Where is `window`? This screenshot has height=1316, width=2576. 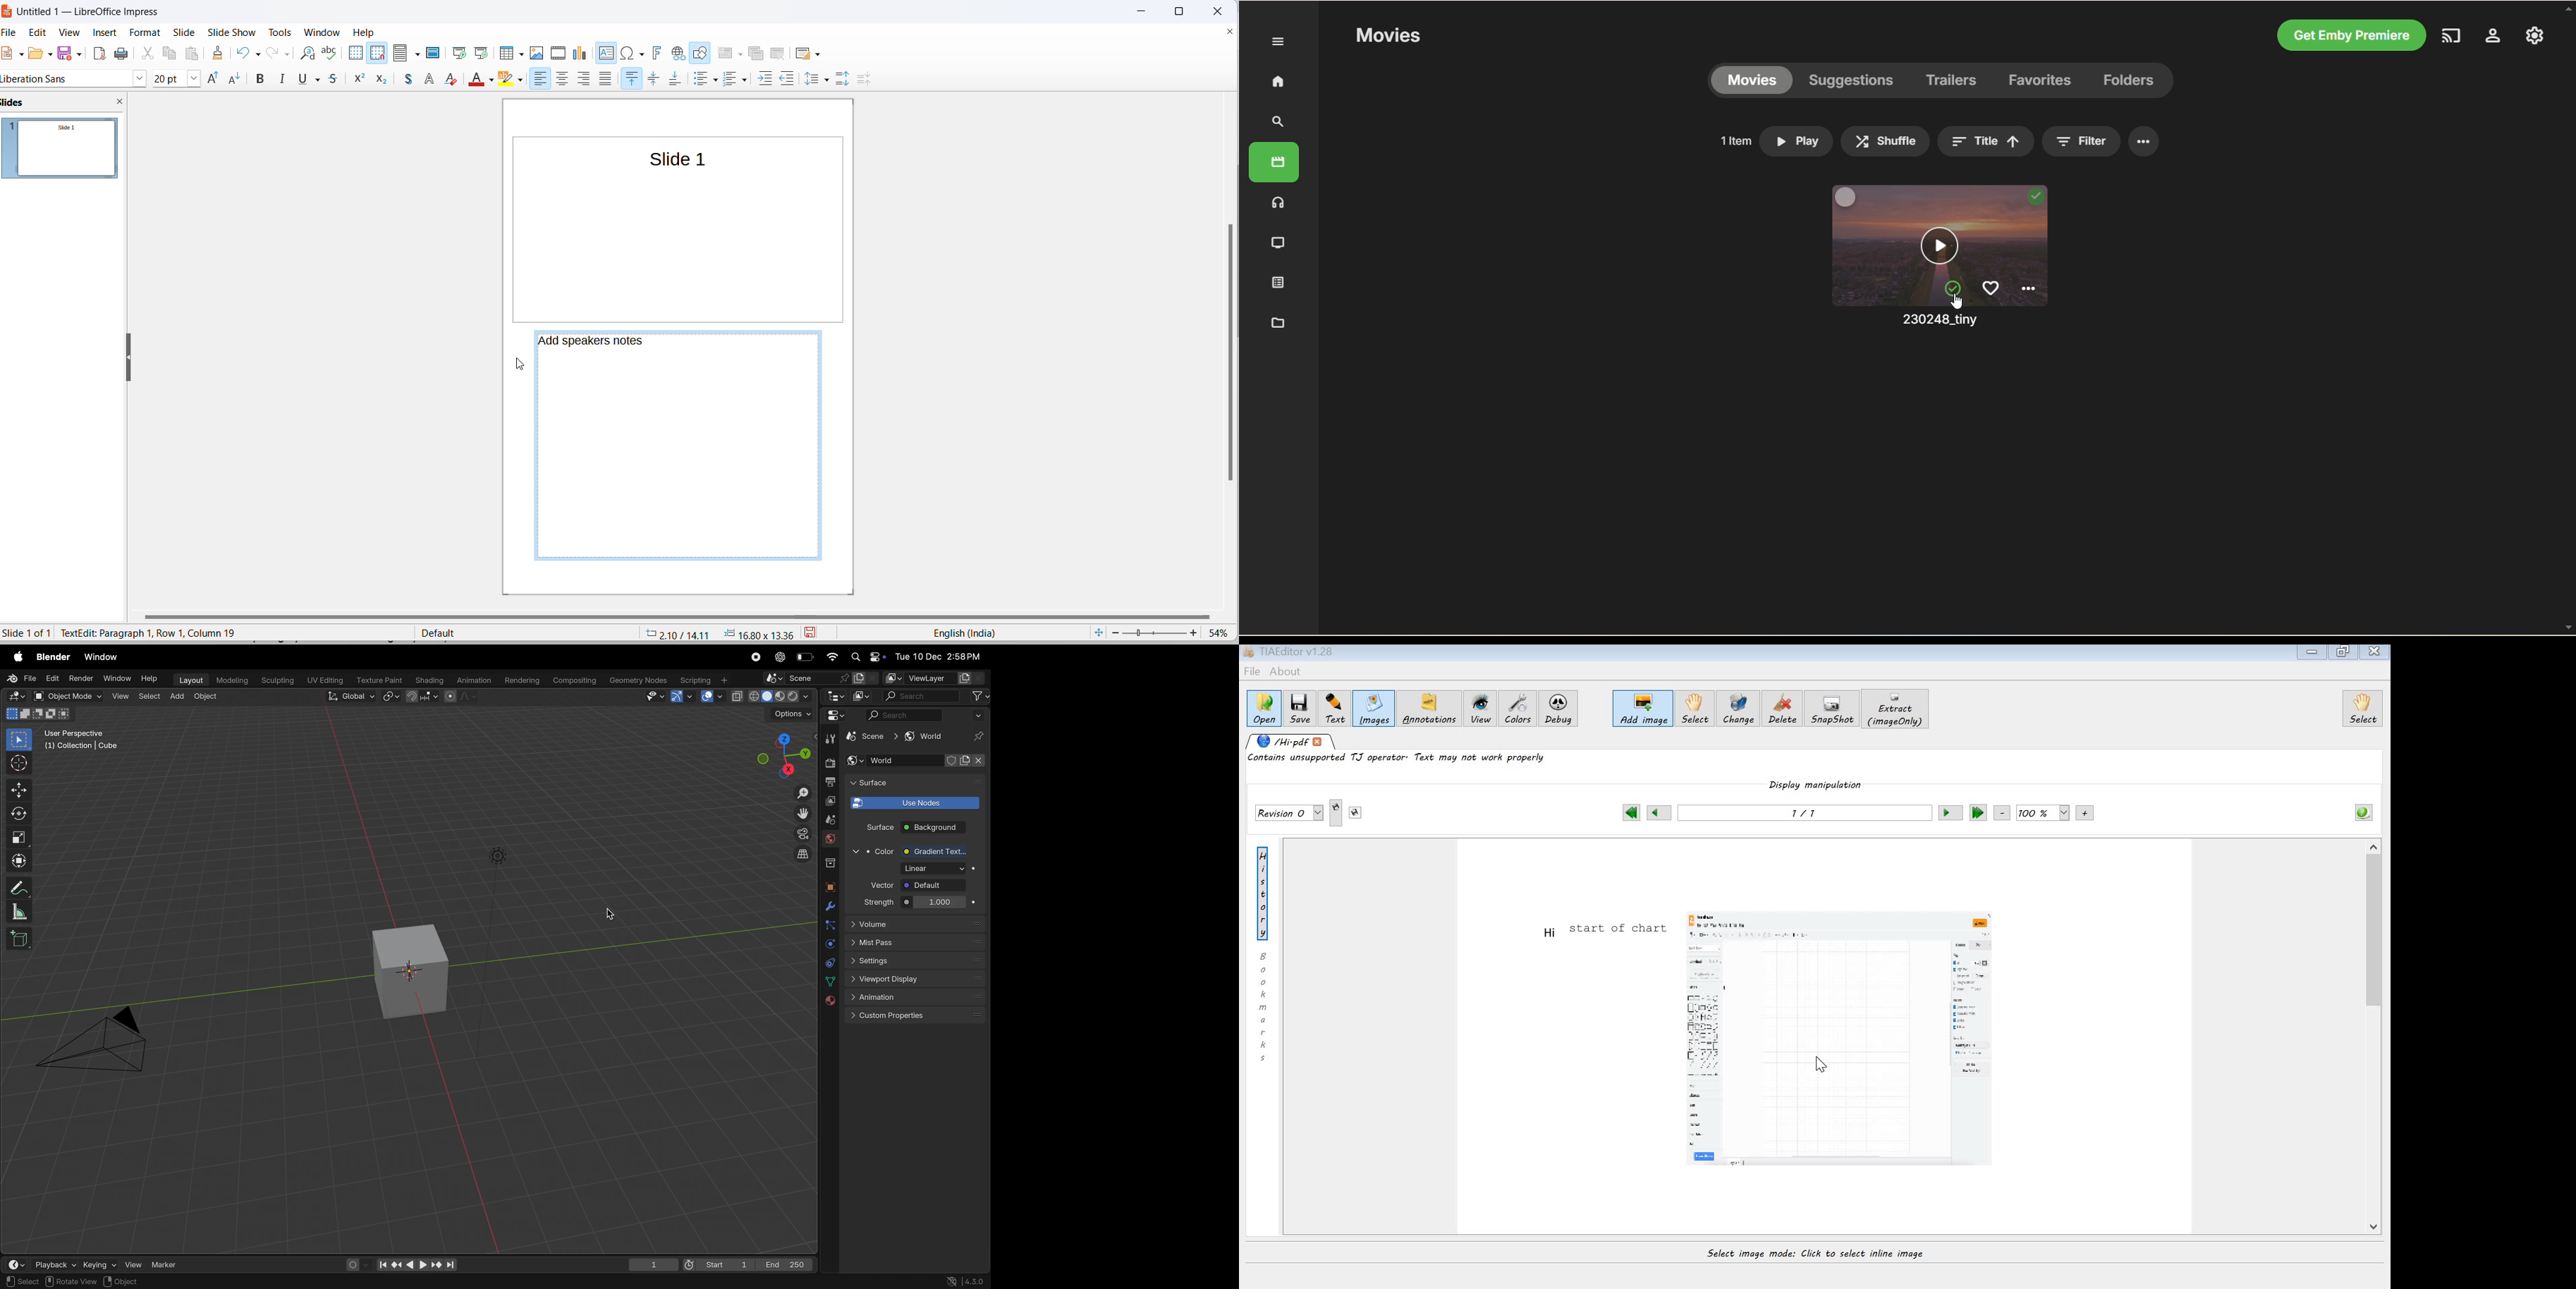
window is located at coordinates (322, 31).